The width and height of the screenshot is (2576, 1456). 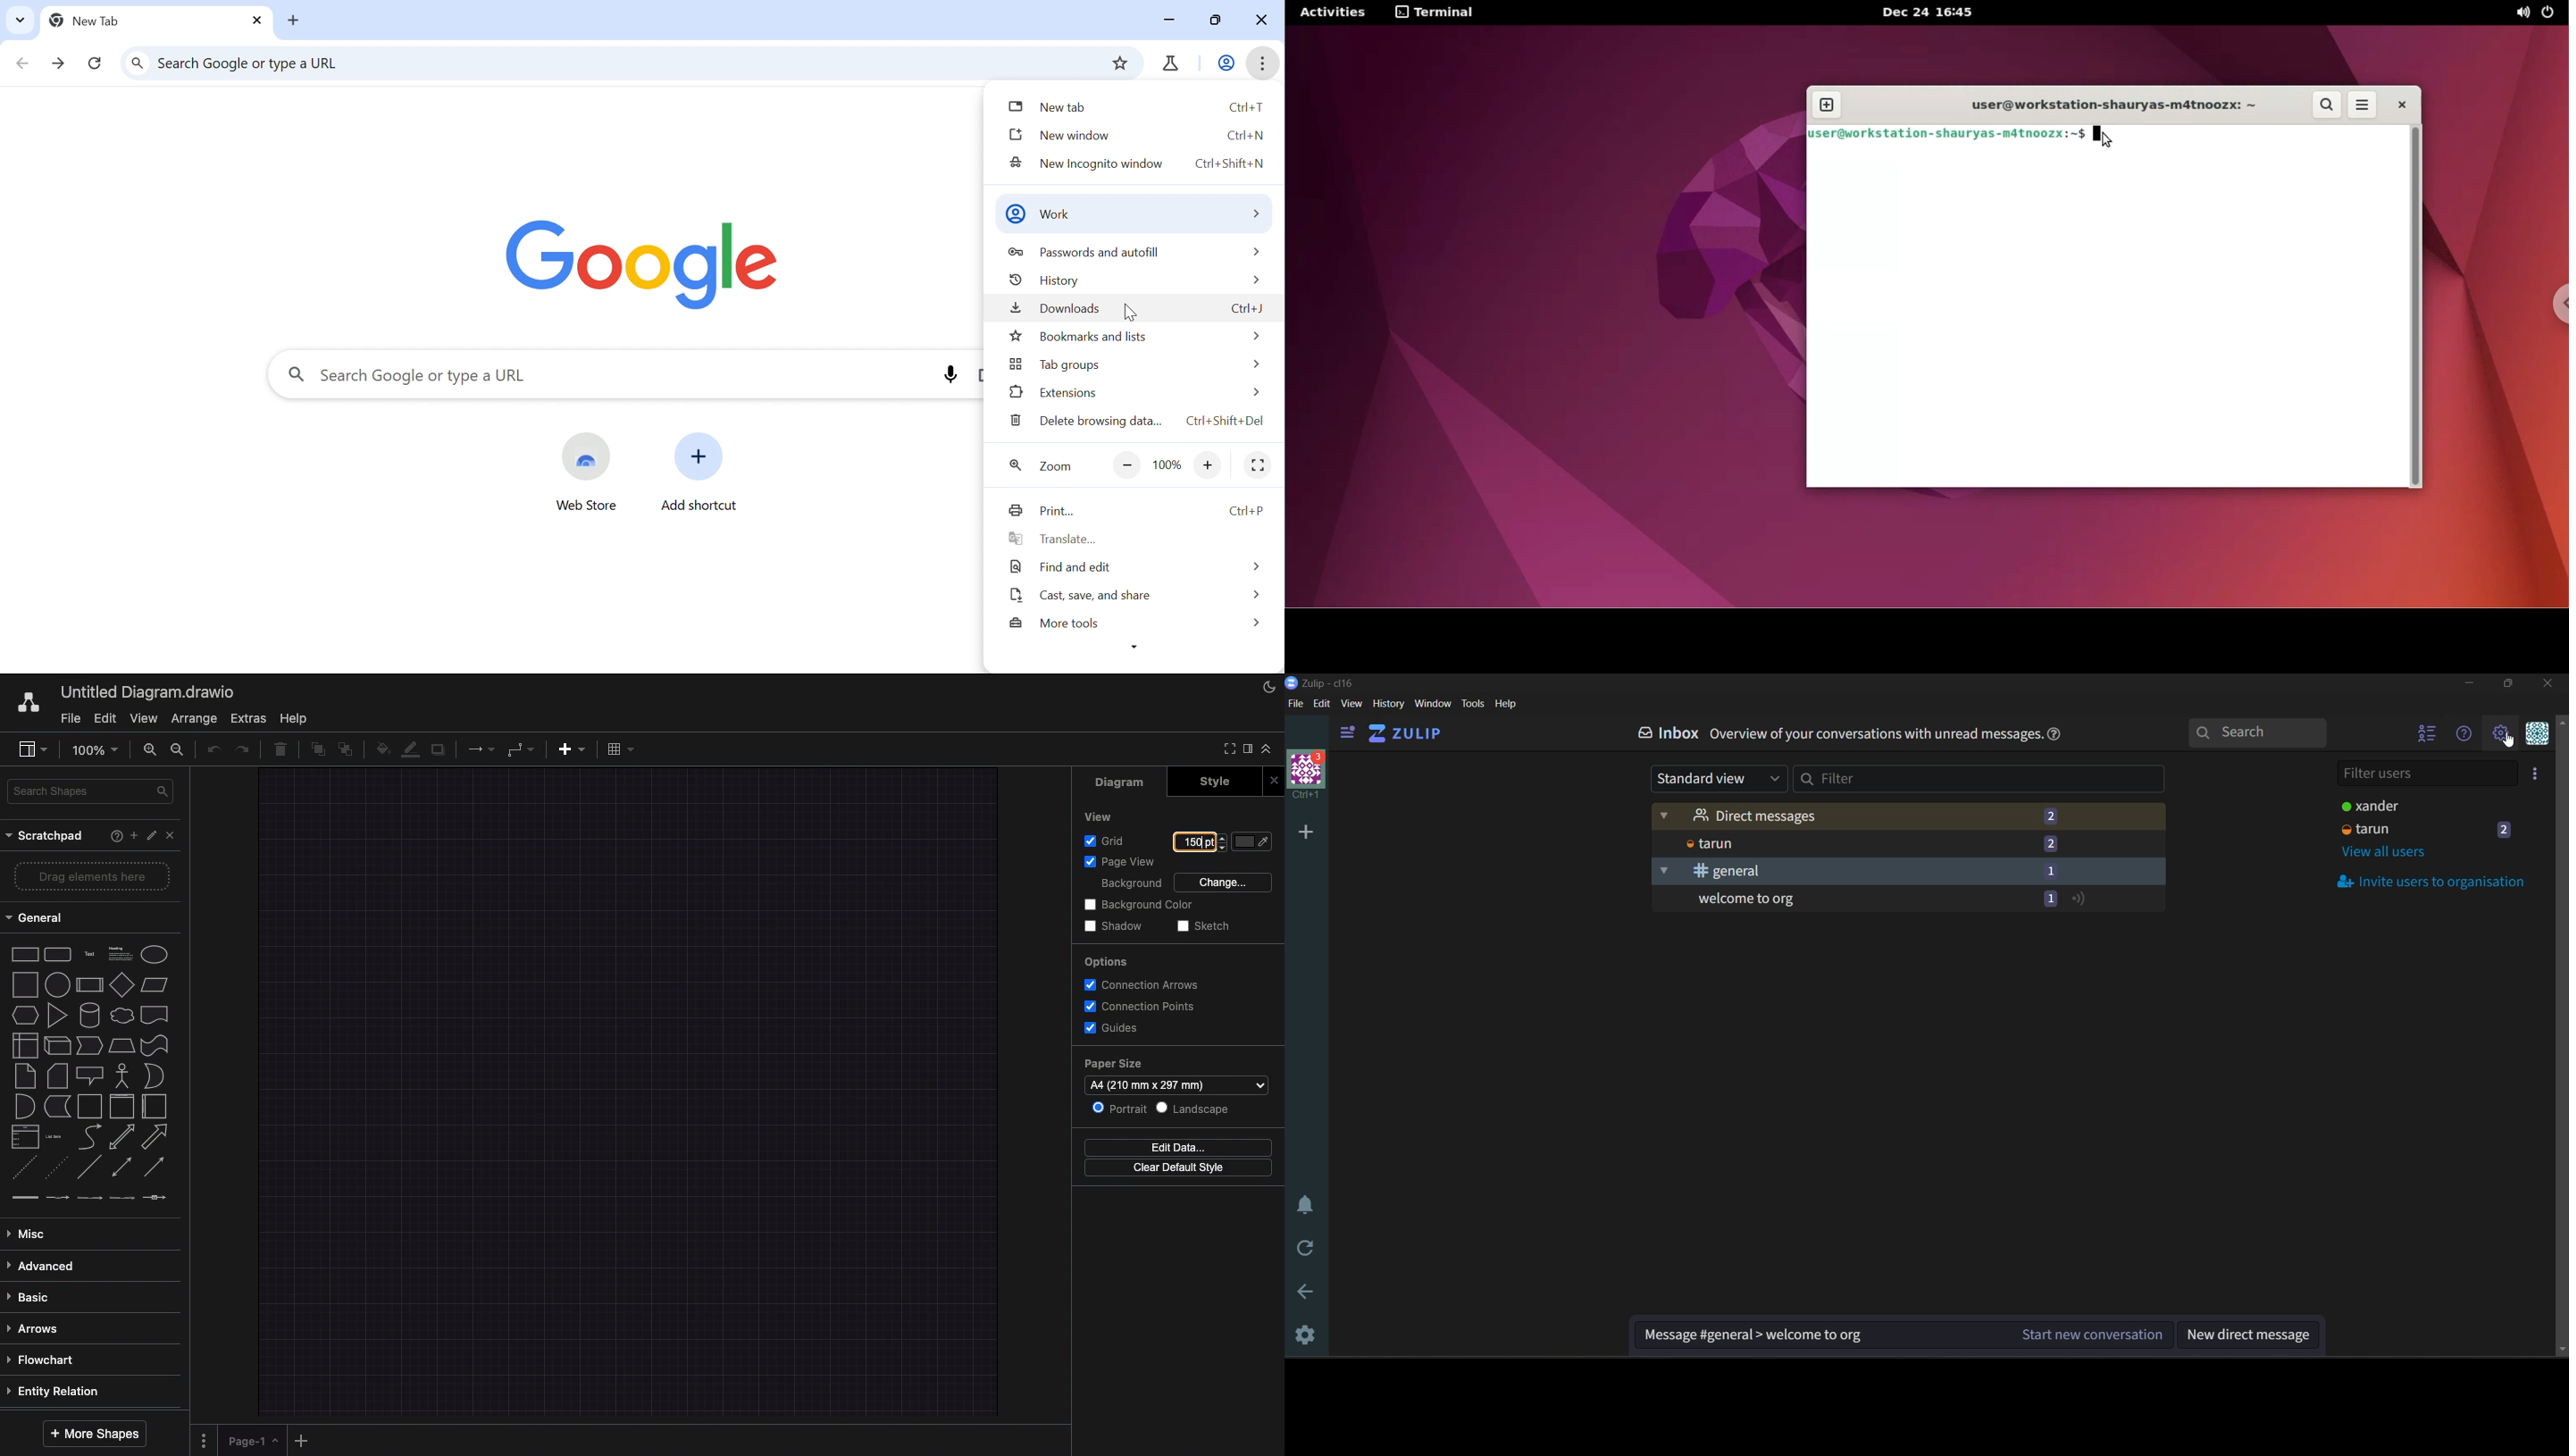 I want to click on tarun, so click(x=2412, y=830).